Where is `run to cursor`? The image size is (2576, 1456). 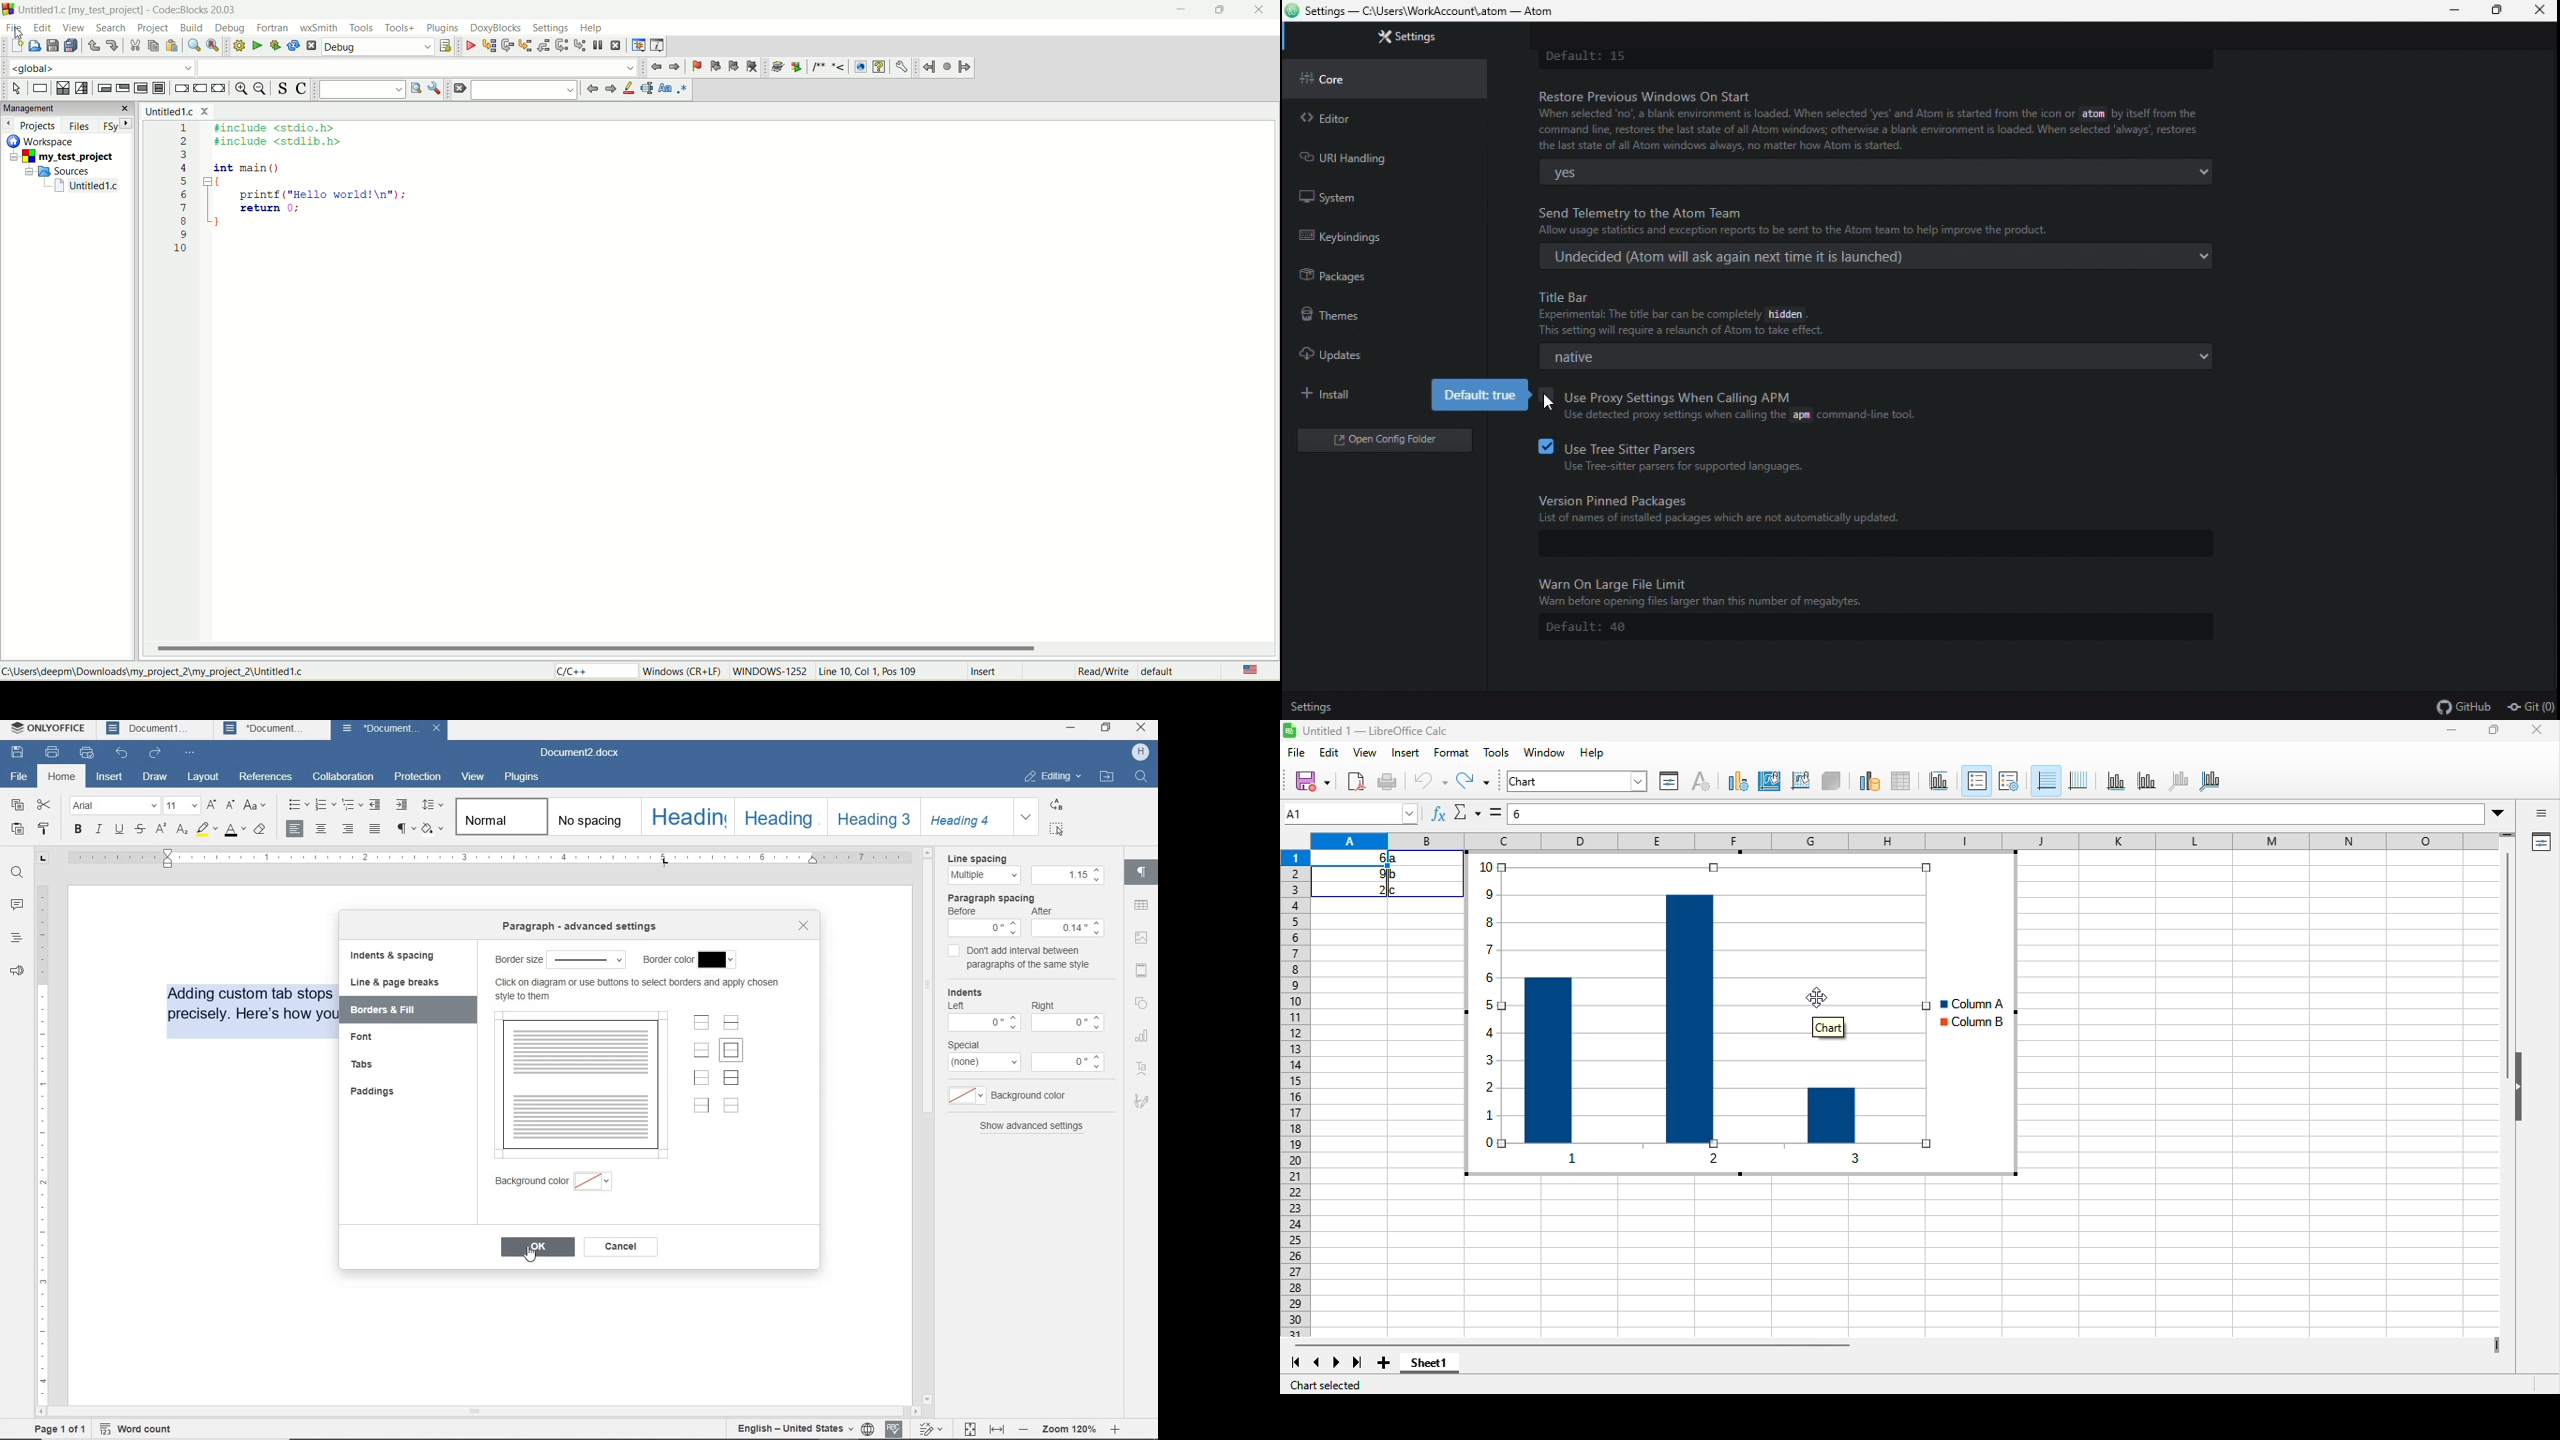
run to cursor is located at coordinates (489, 47).